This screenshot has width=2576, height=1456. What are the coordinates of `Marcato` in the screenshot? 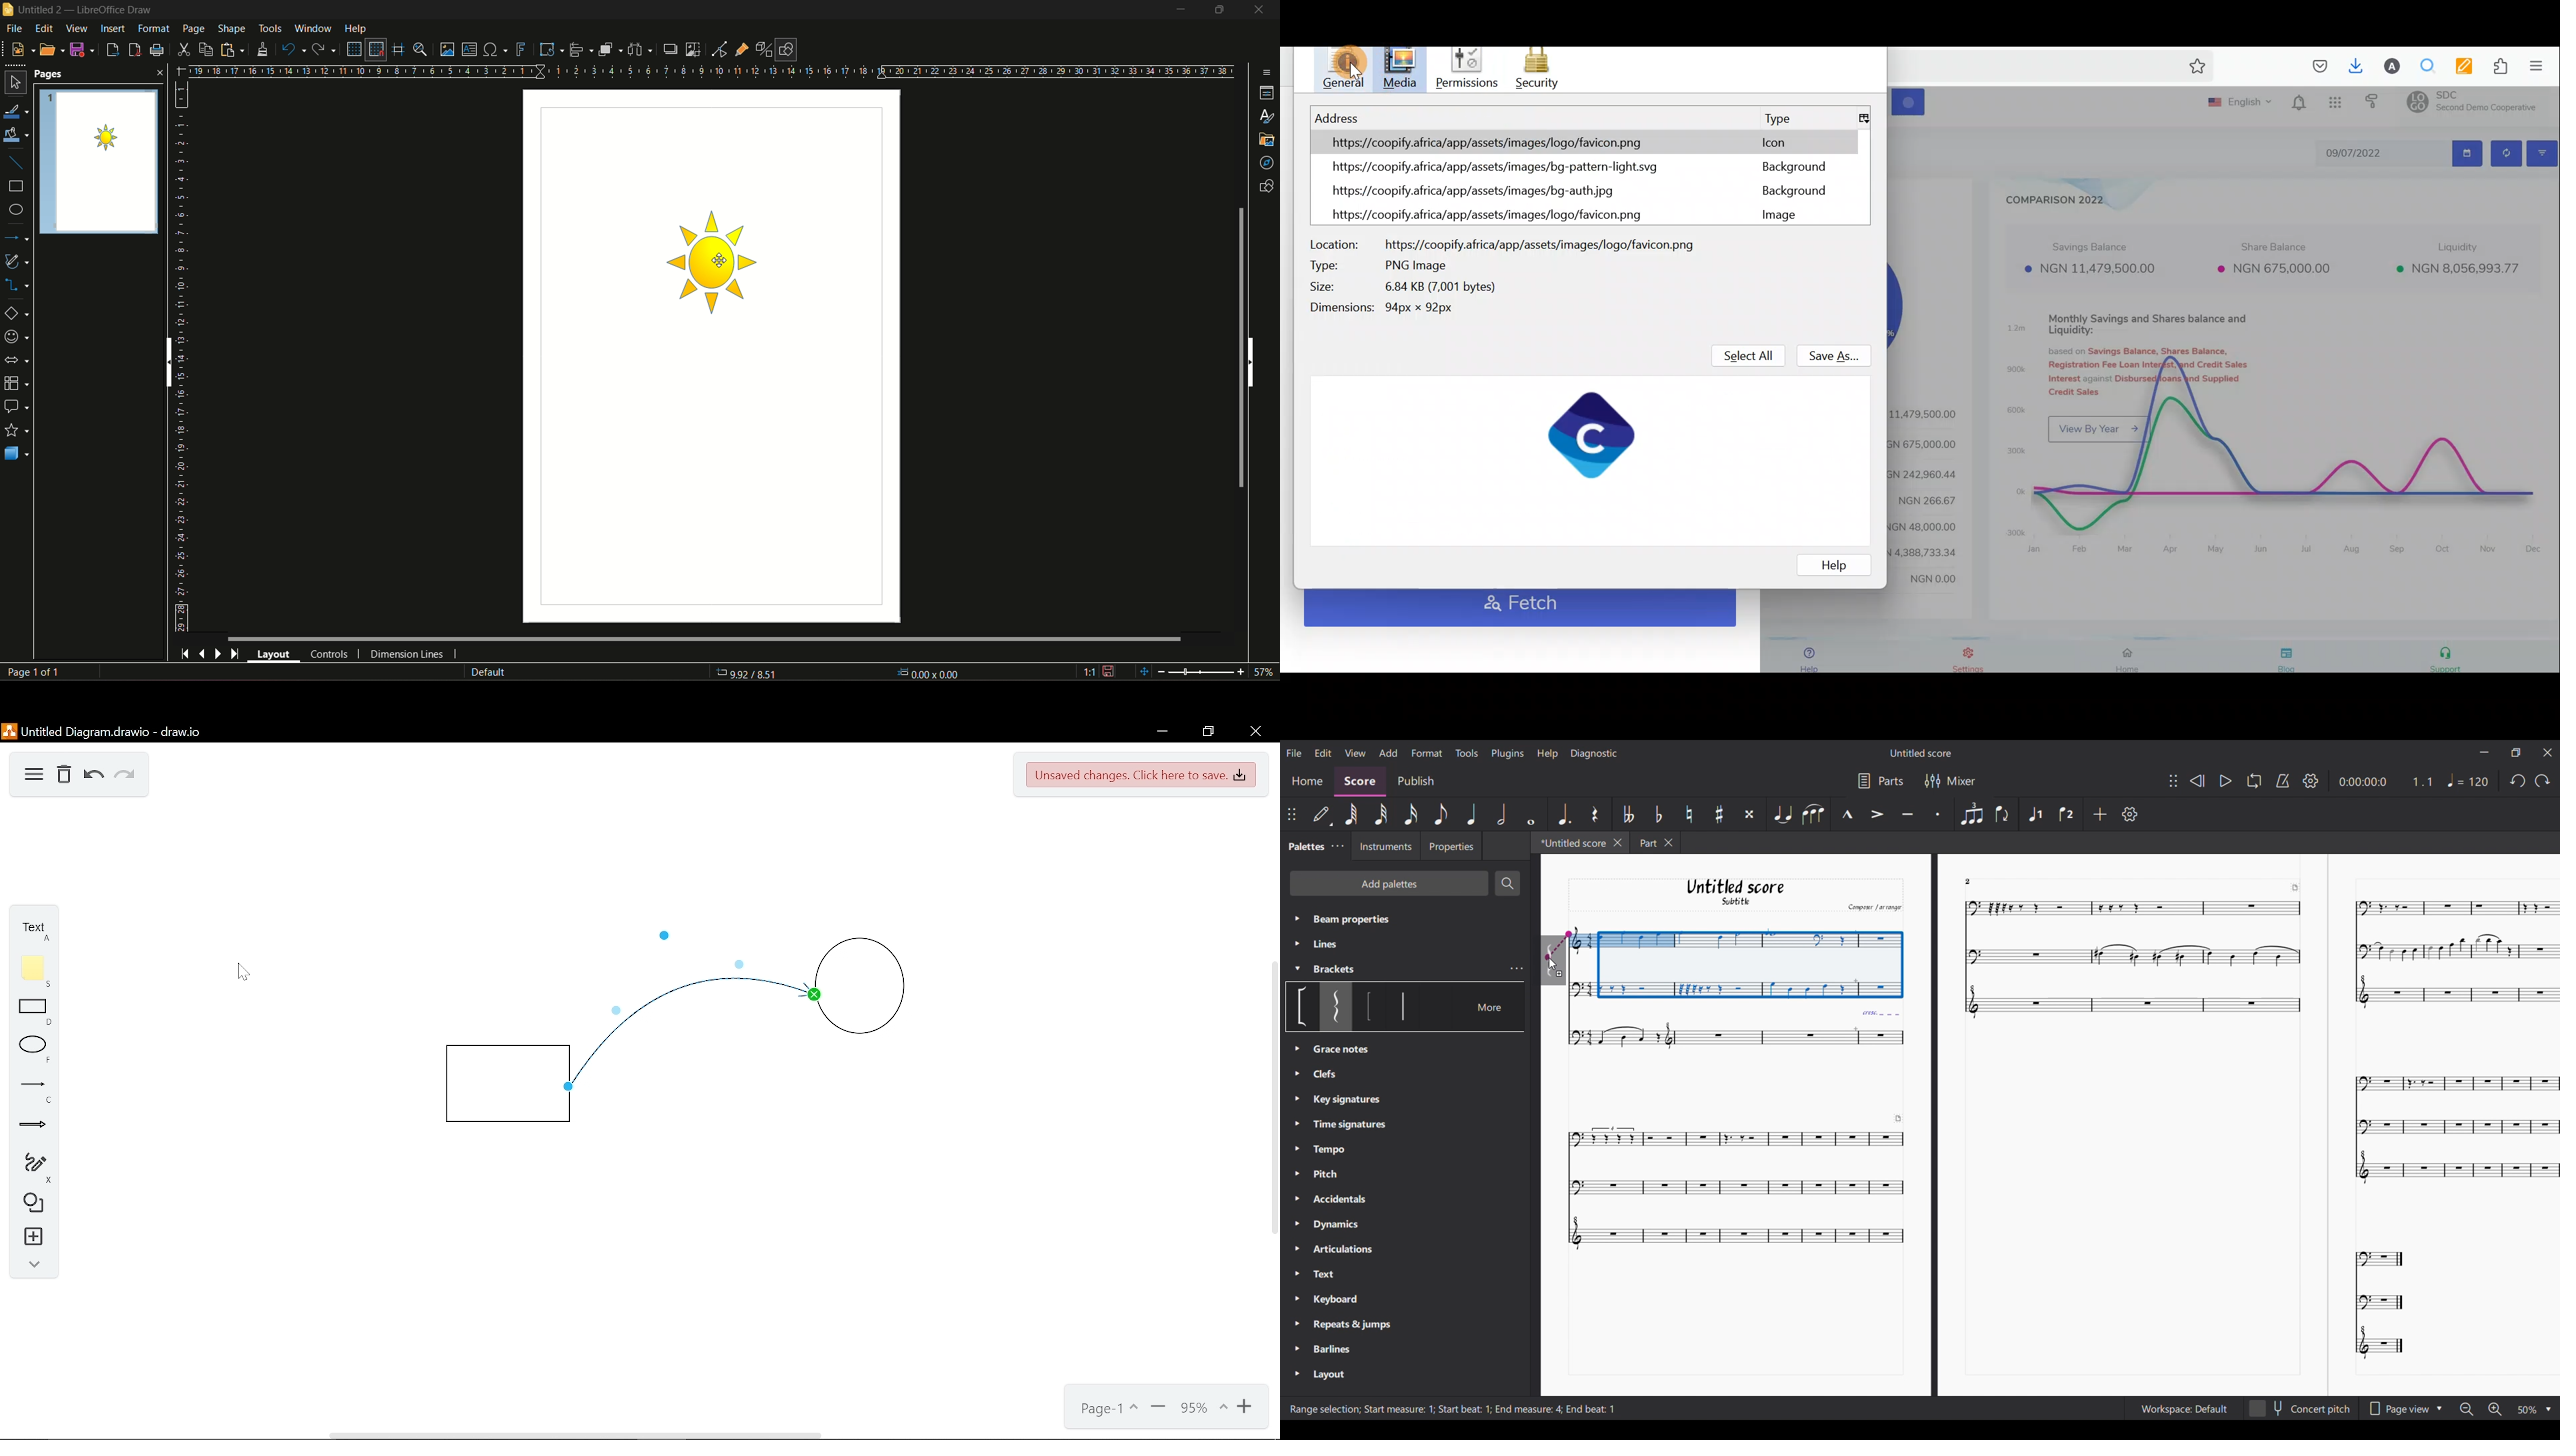 It's located at (1847, 814).